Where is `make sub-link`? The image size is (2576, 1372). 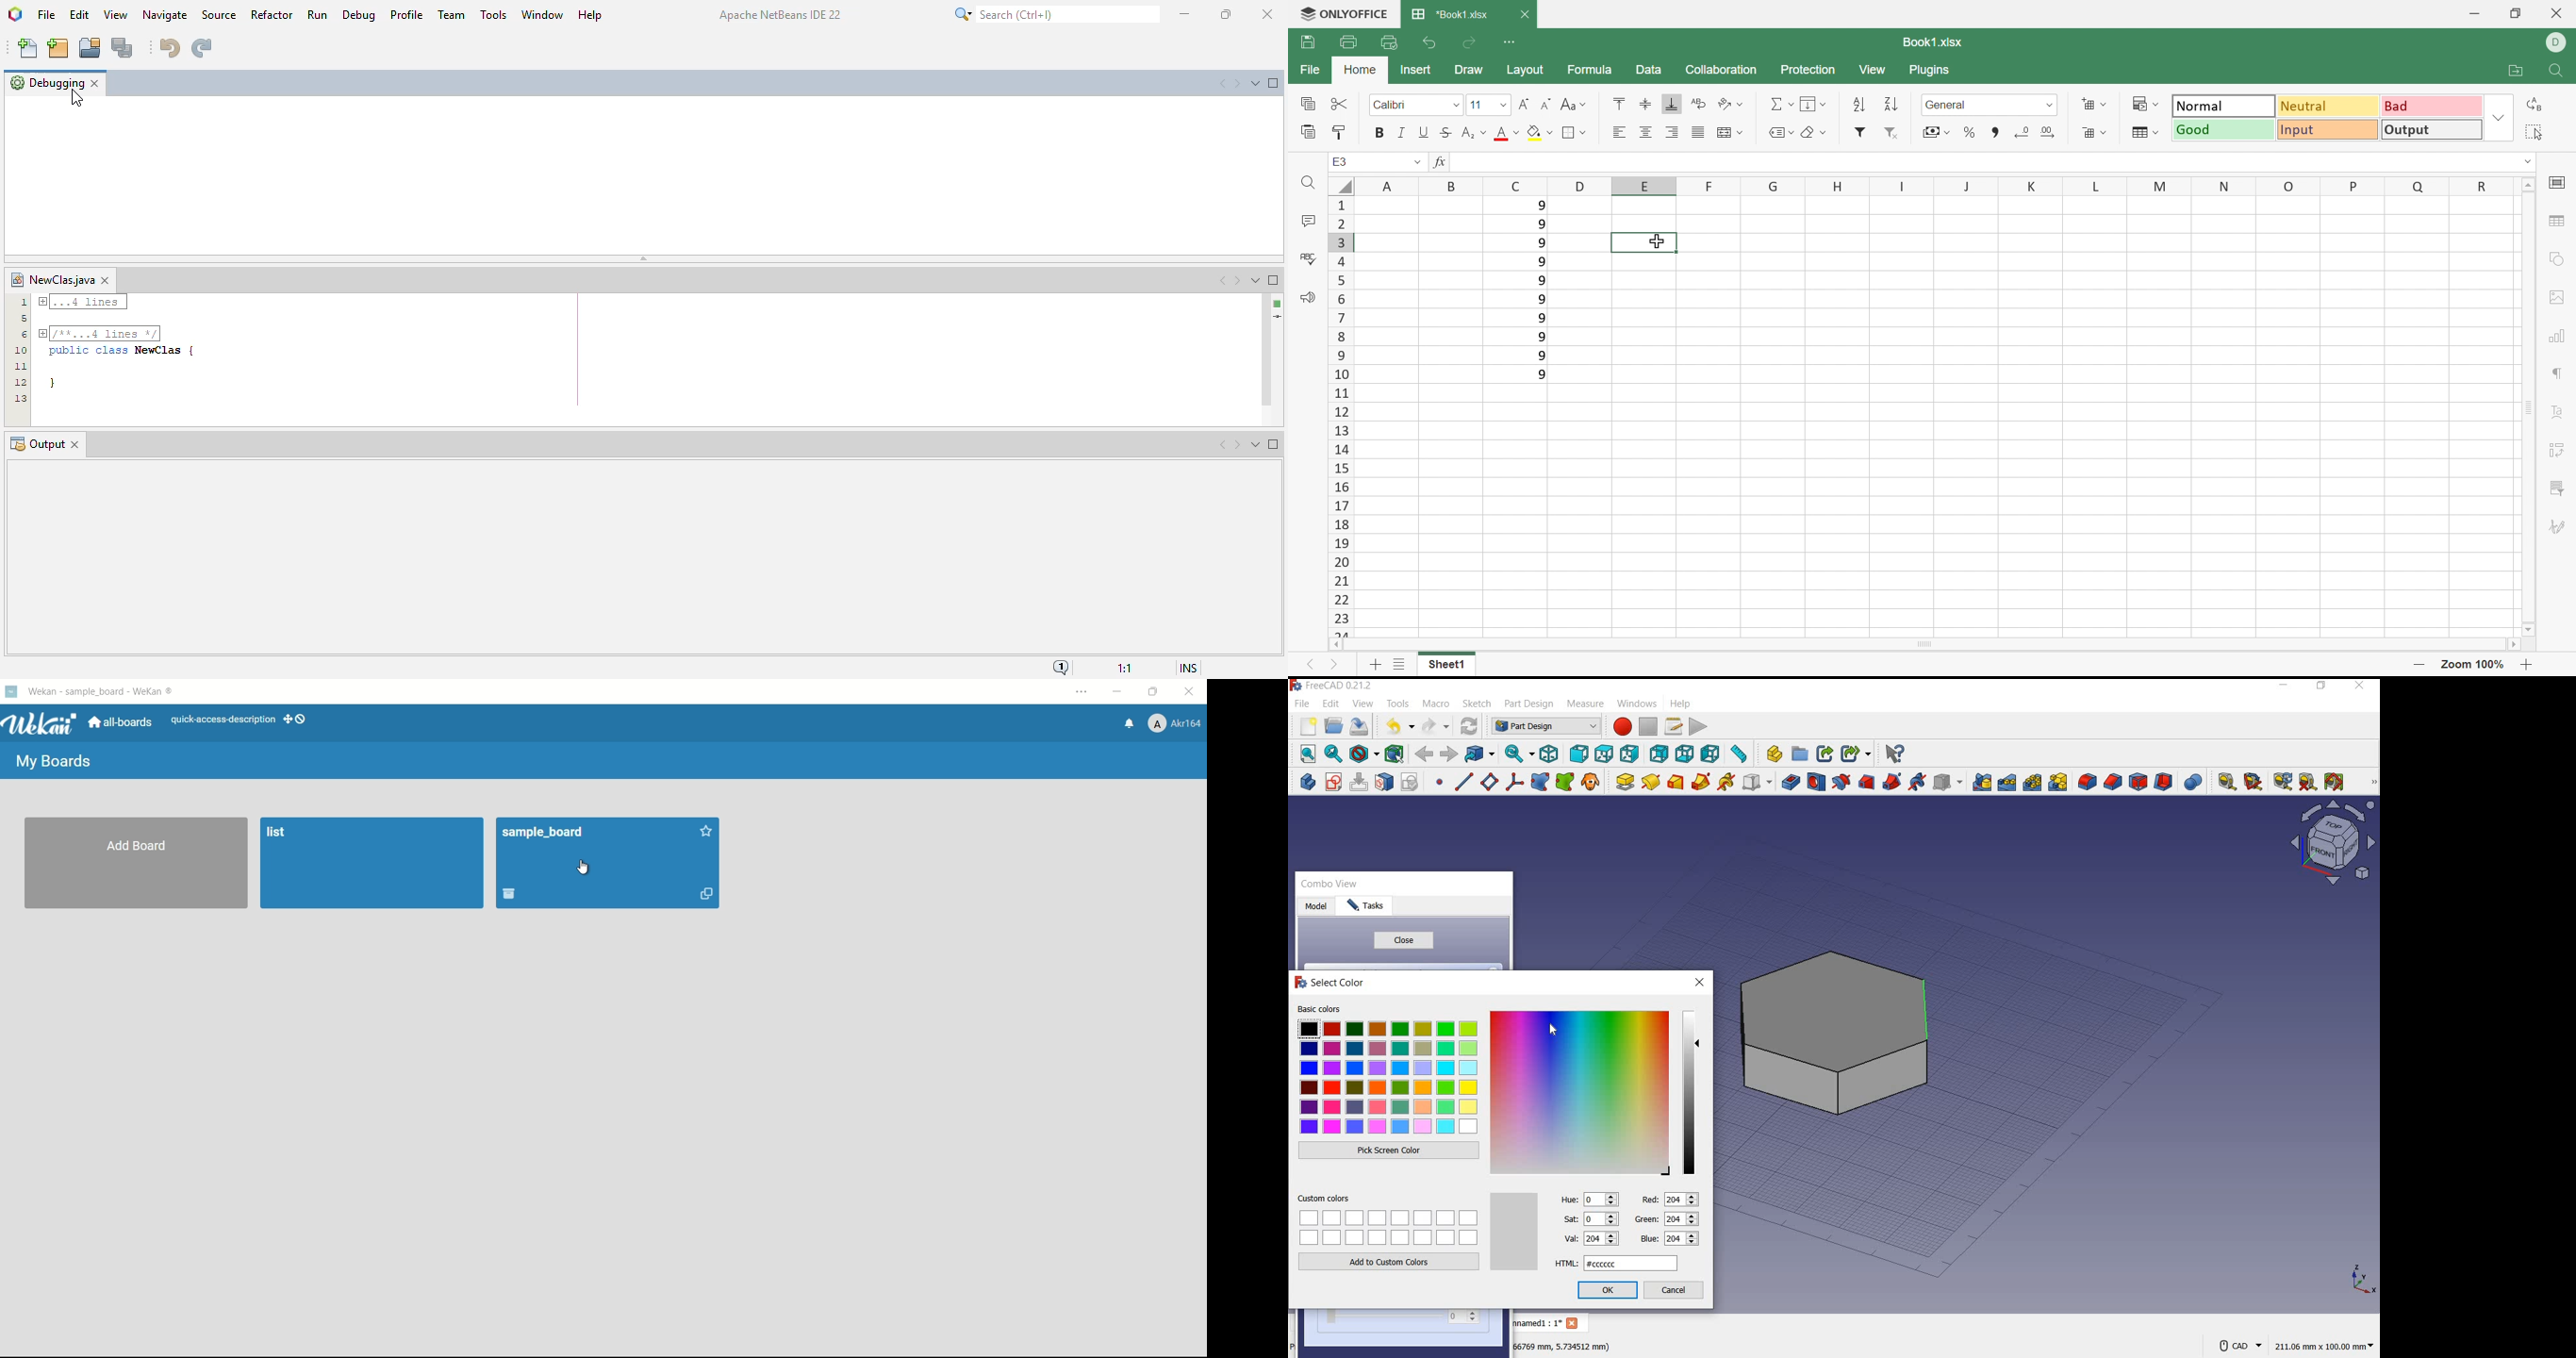
make sub-link is located at coordinates (1854, 754).